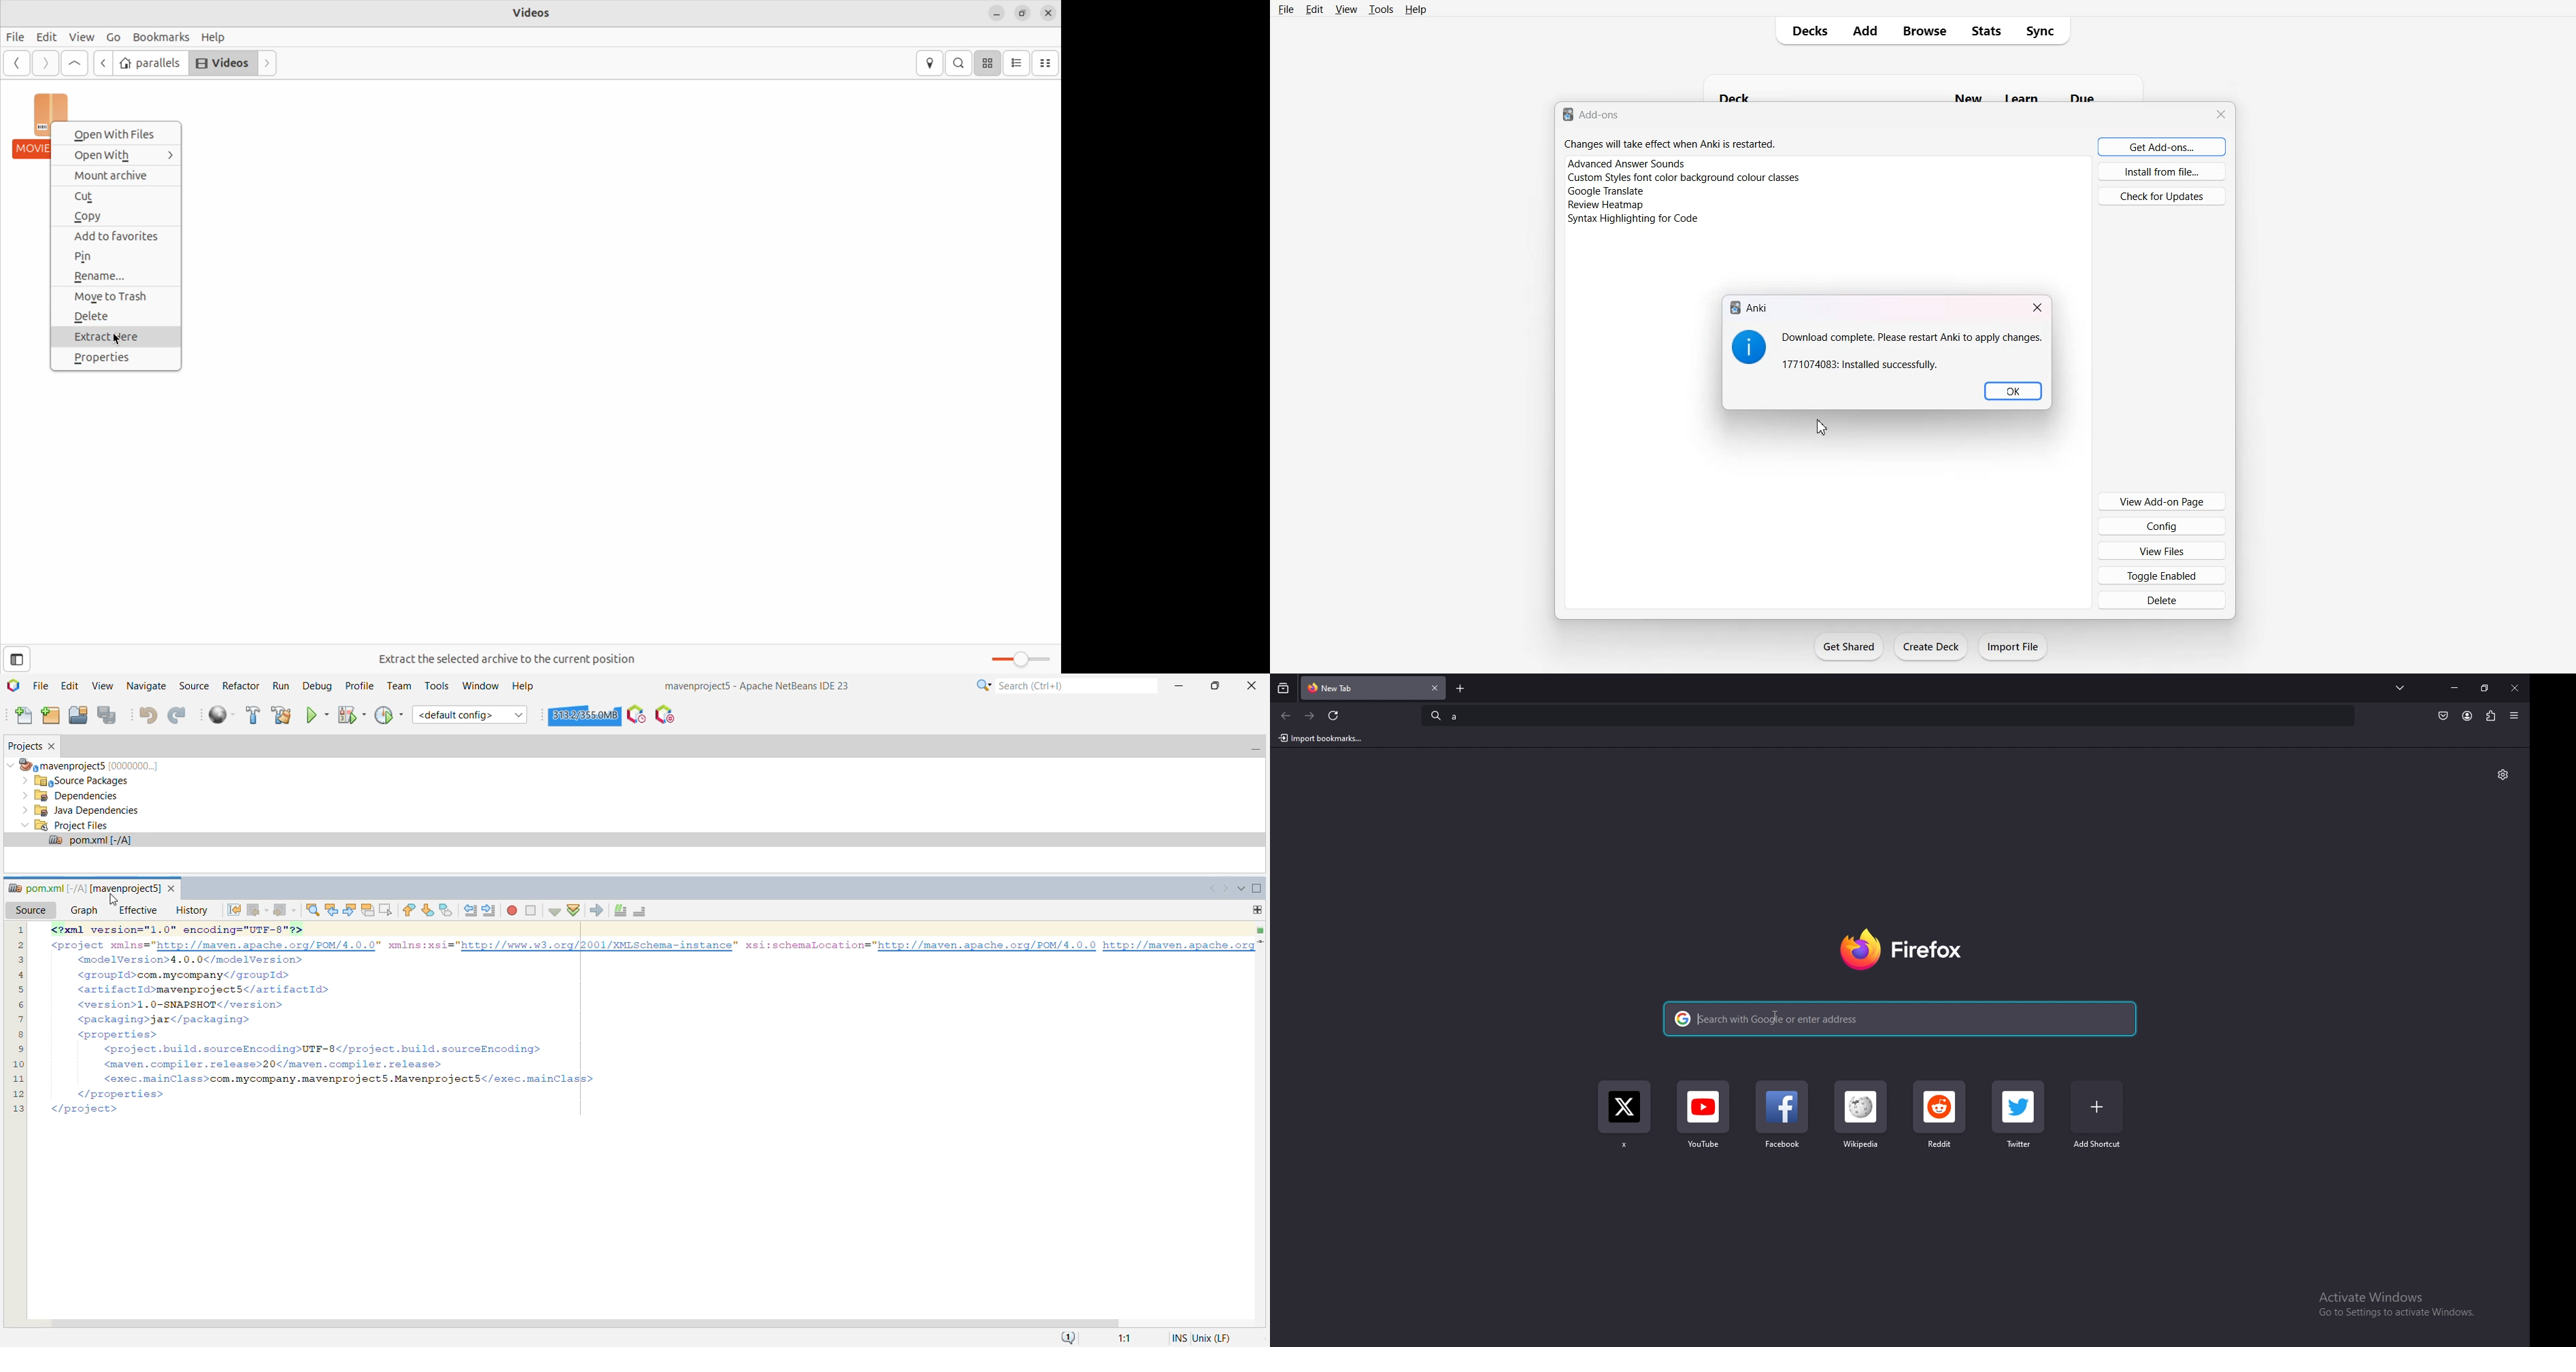 The height and width of the screenshot is (1372, 2576). What do you see at coordinates (1925, 31) in the screenshot?
I see `Browse` at bounding box center [1925, 31].